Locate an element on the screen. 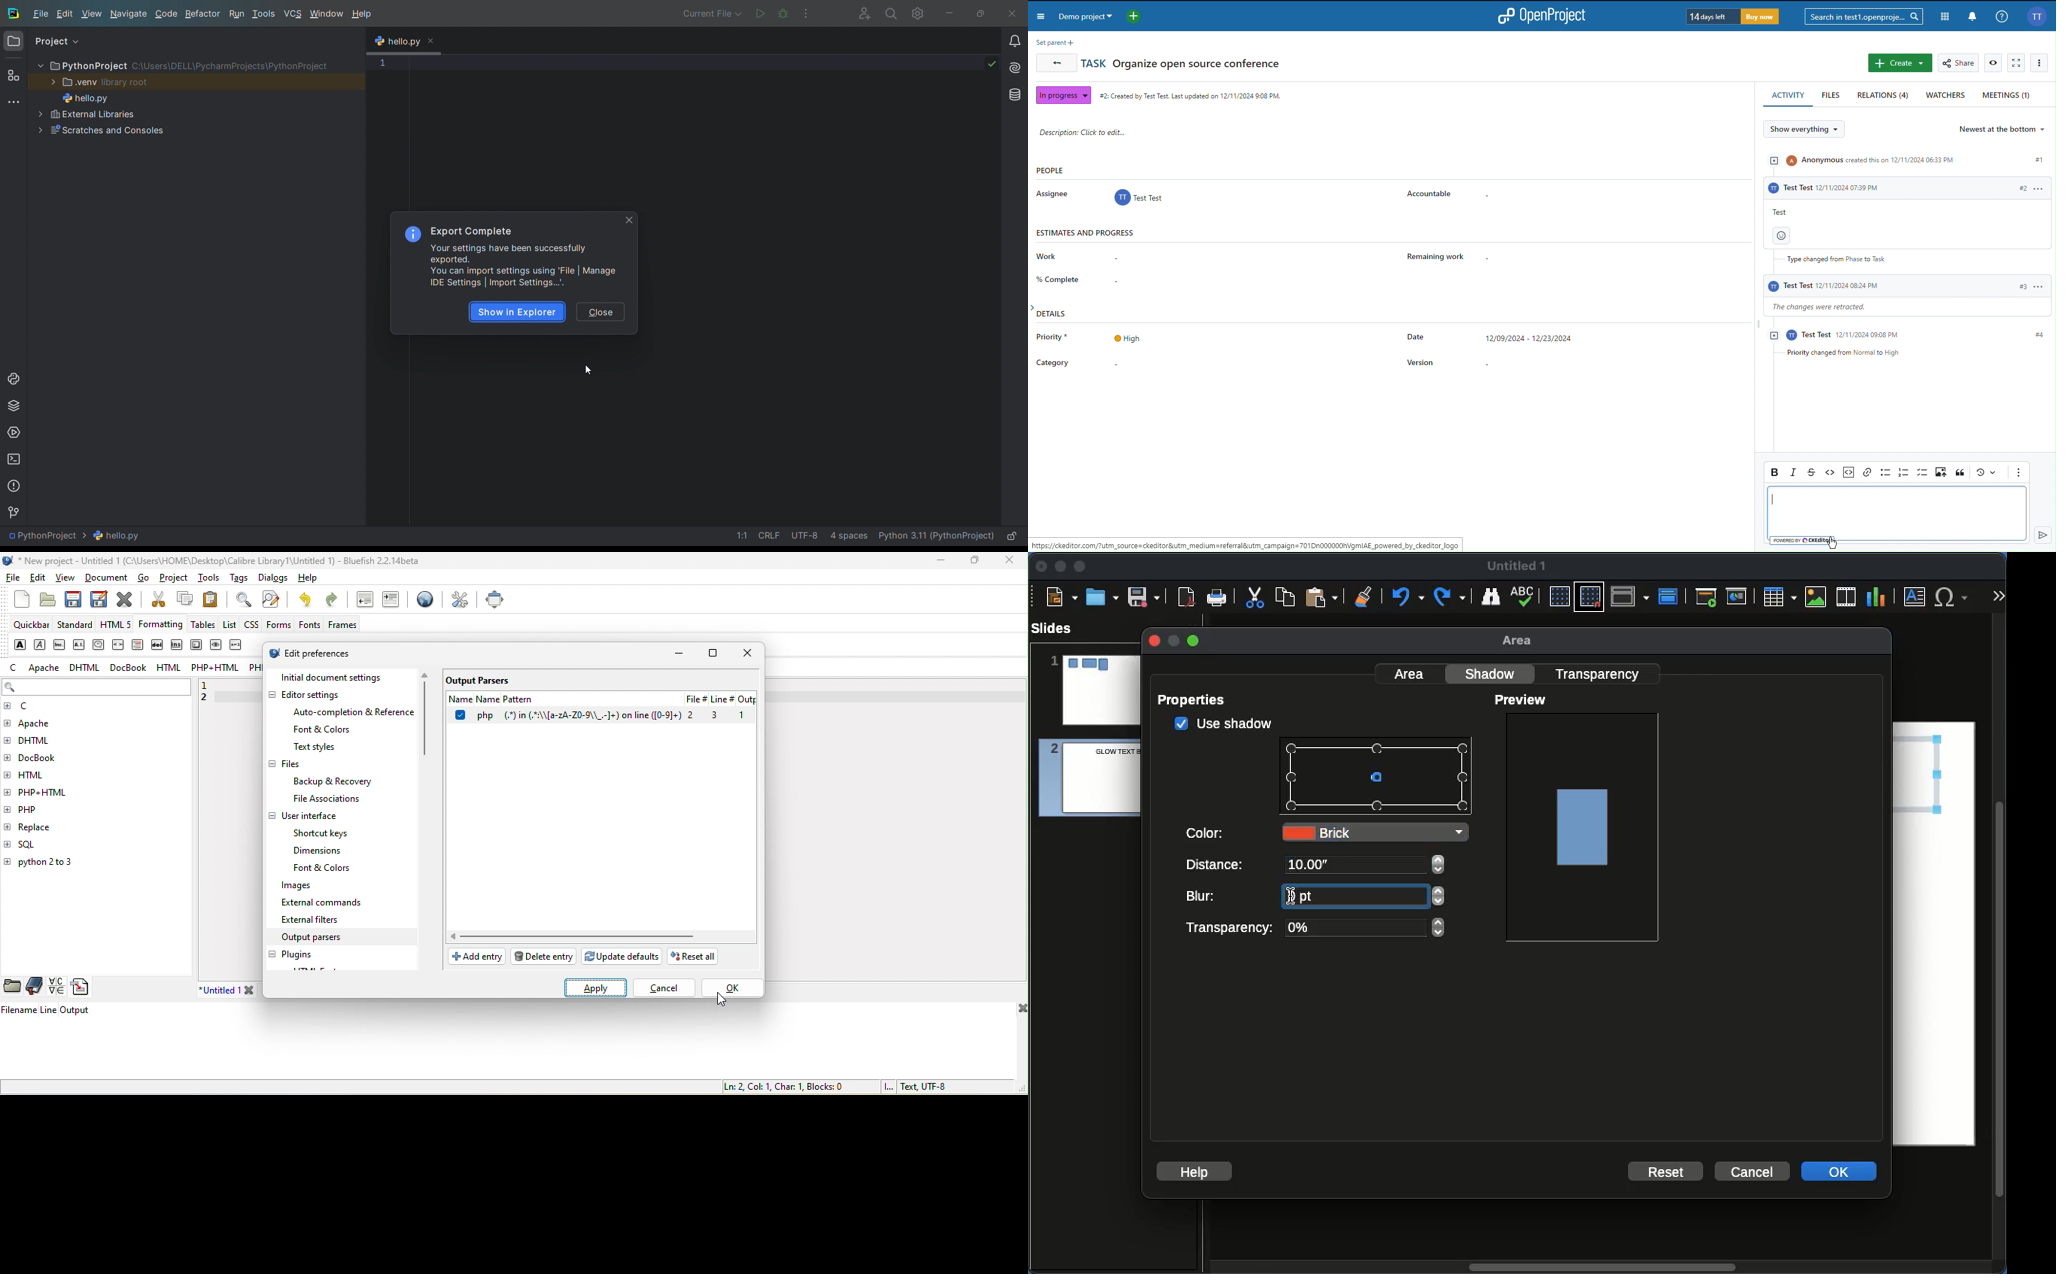 The image size is (2072, 1288). Show everything is located at coordinates (1809, 130).